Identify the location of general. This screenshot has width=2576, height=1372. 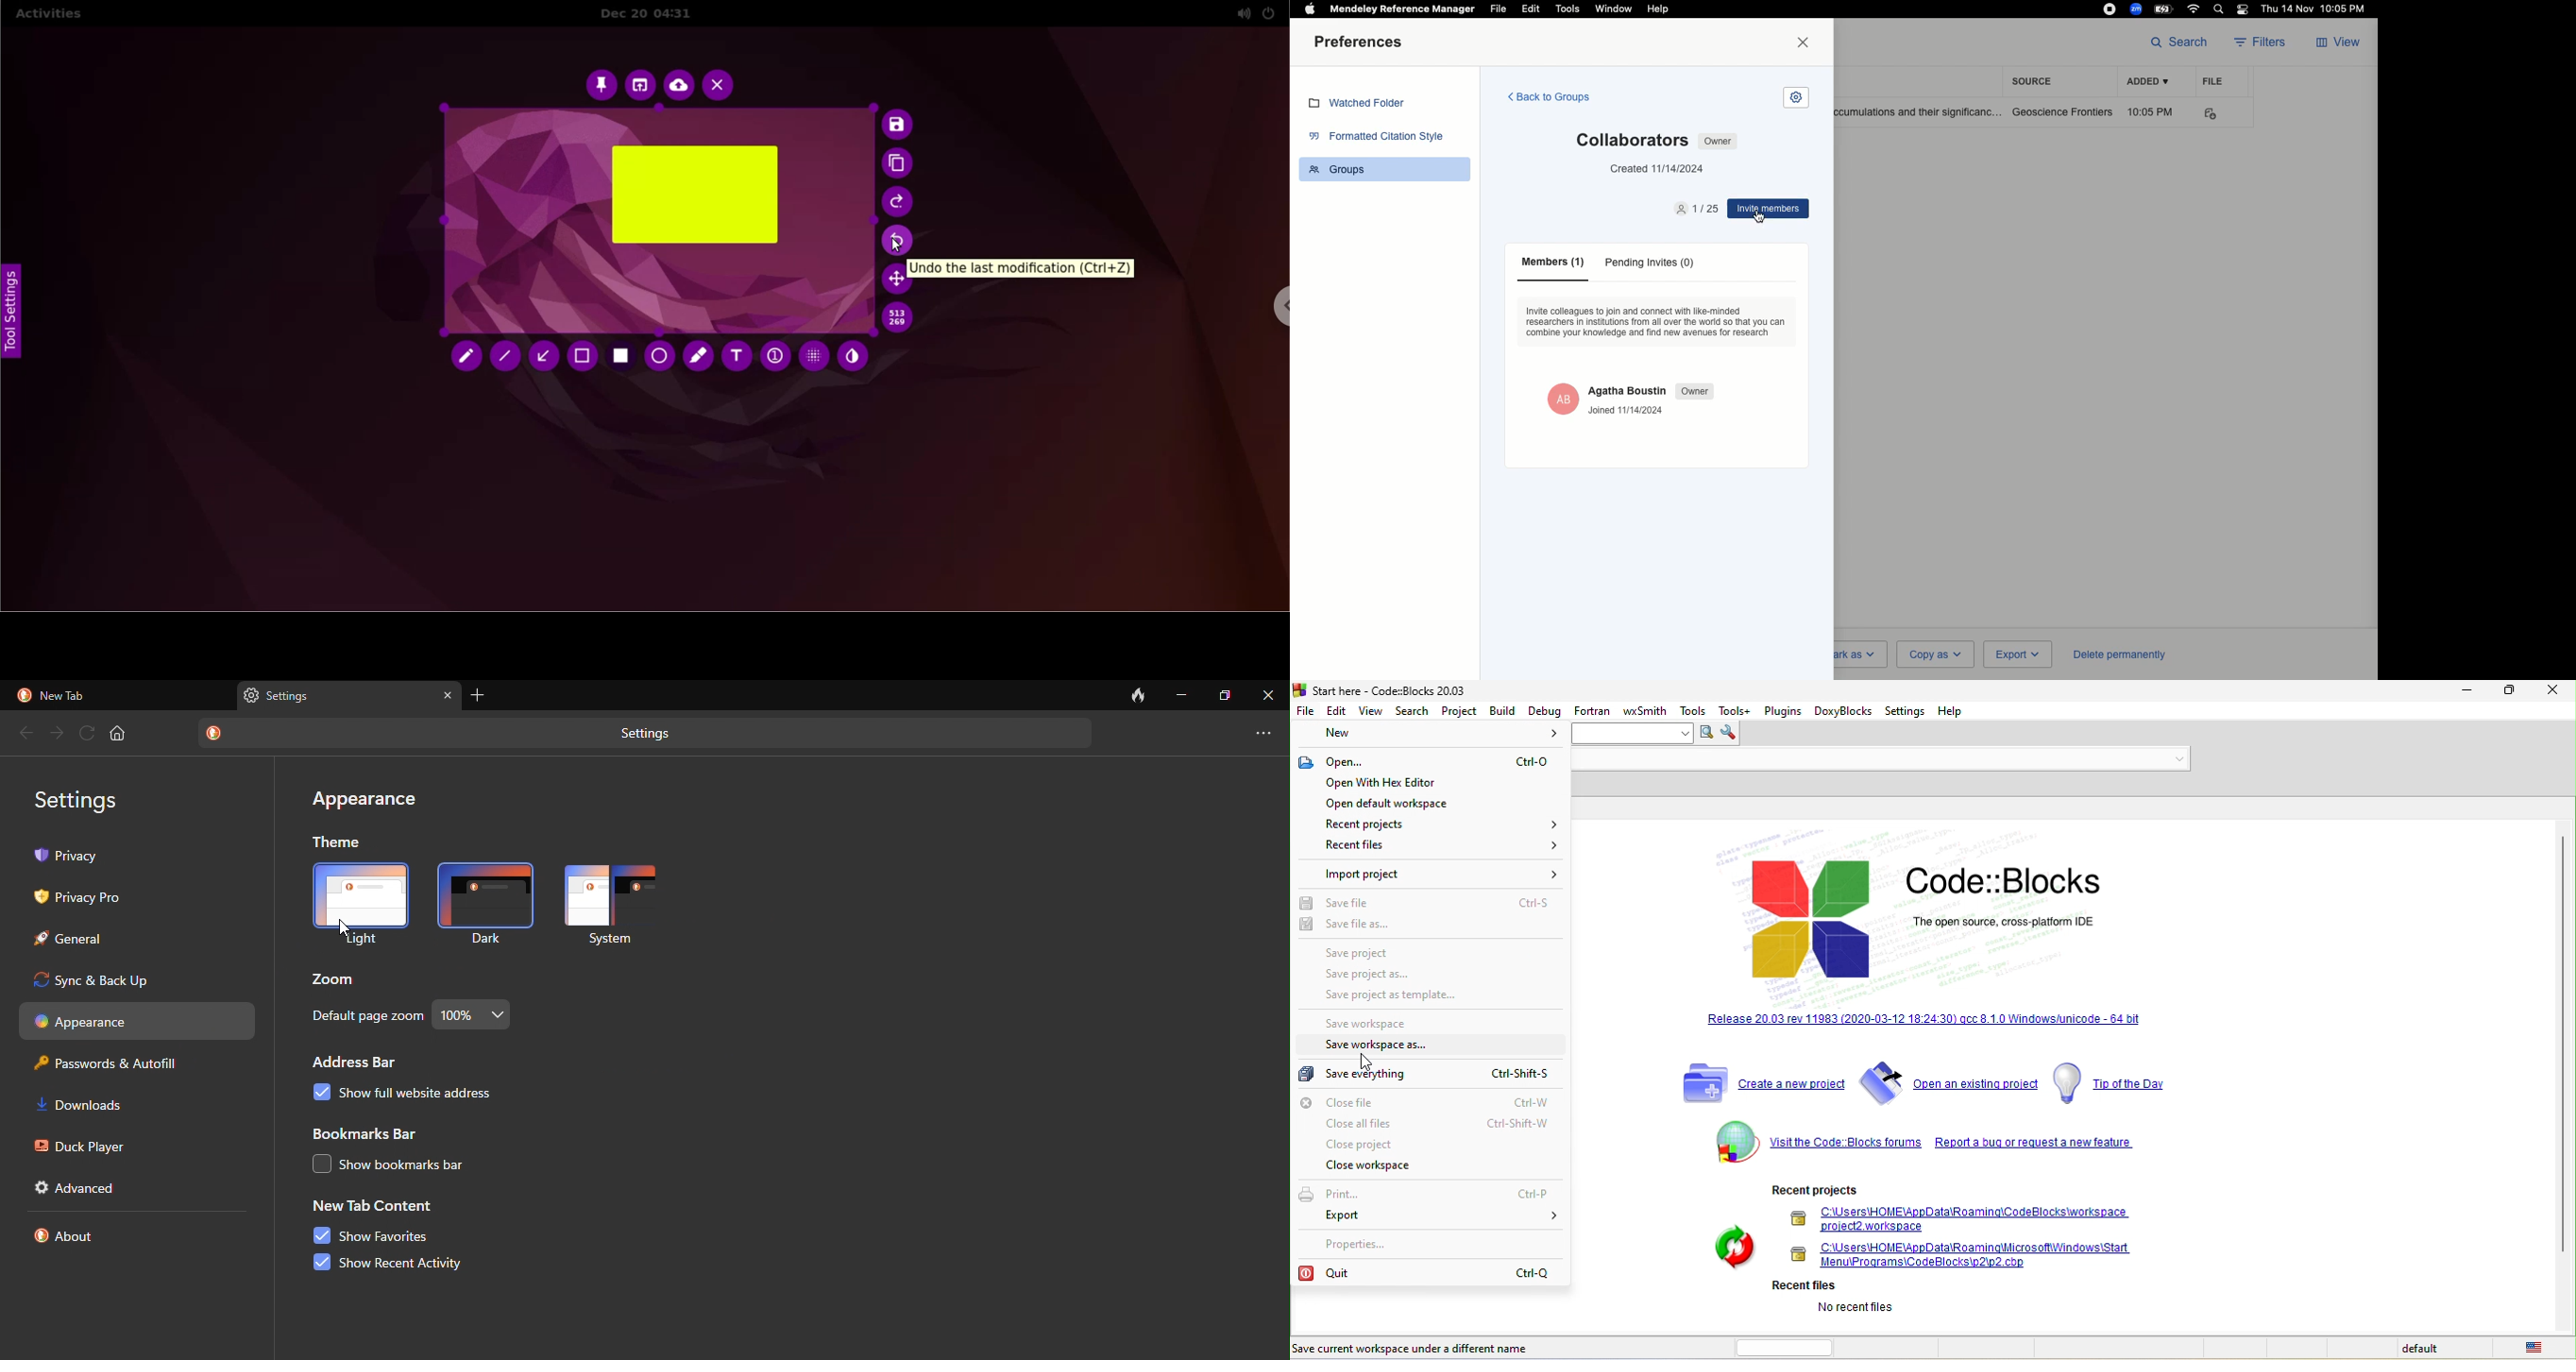
(80, 942).